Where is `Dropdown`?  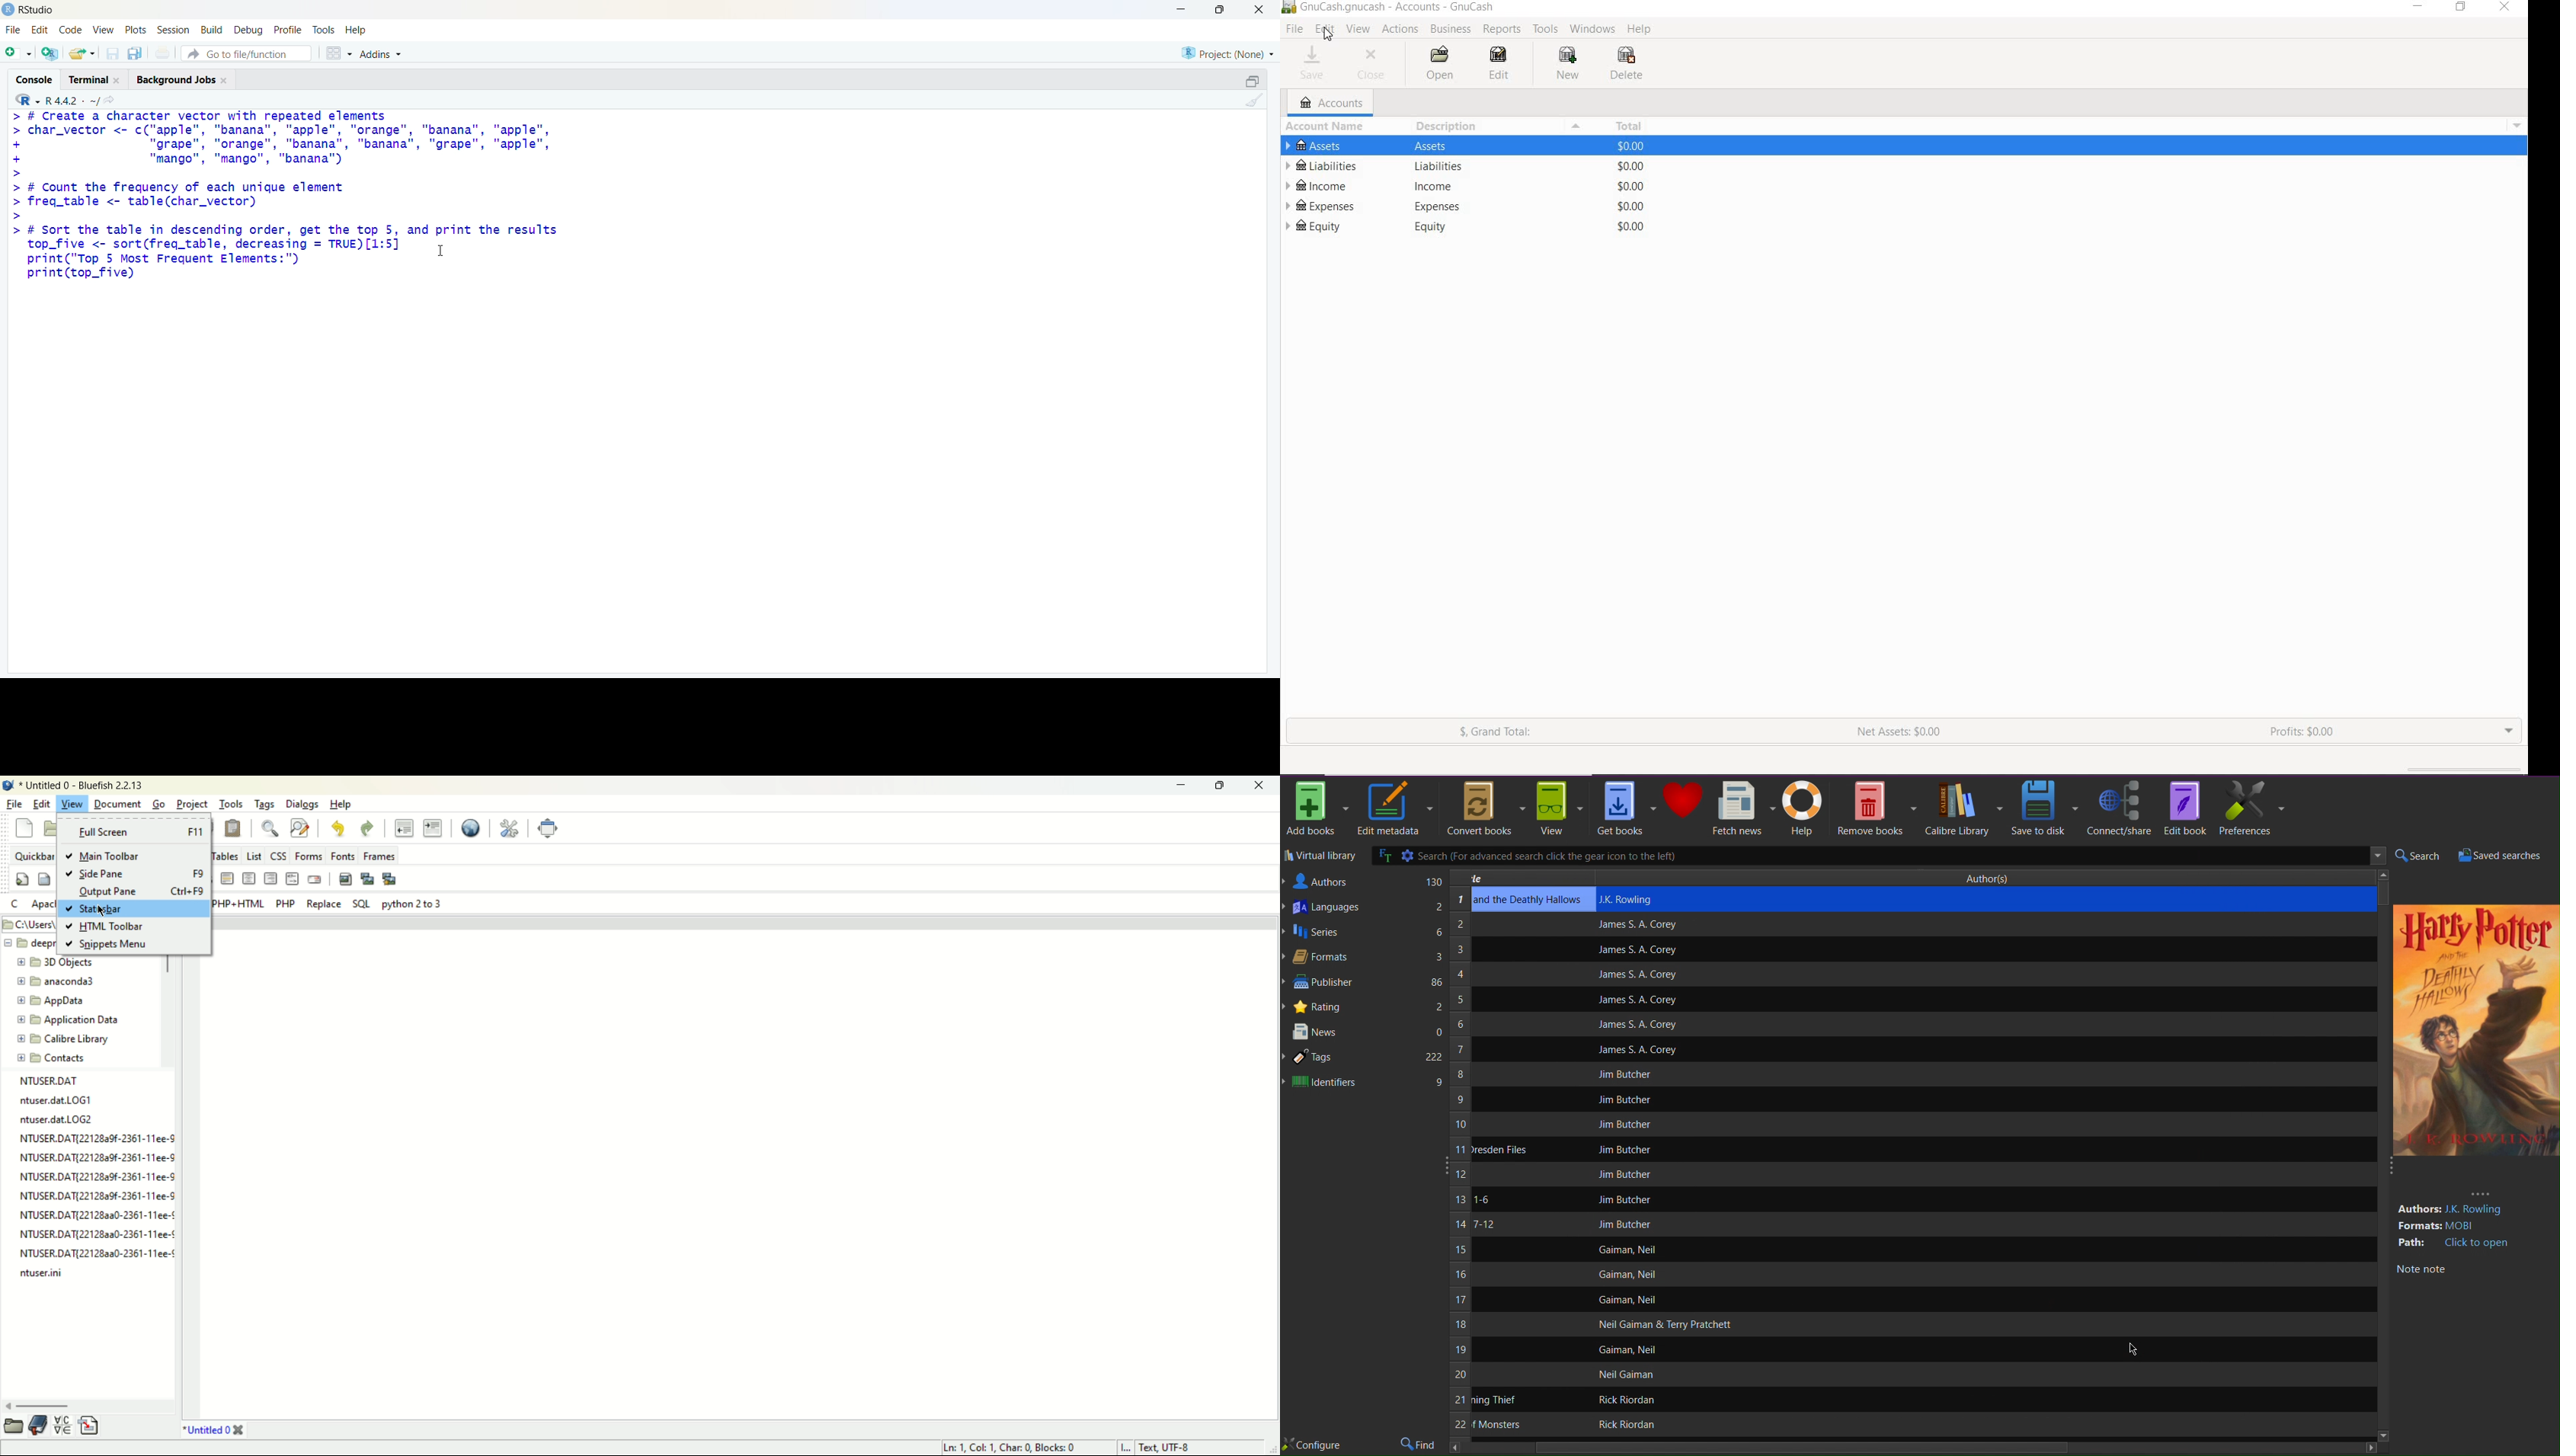 Dropdown is located at coordinates (2374, 856).